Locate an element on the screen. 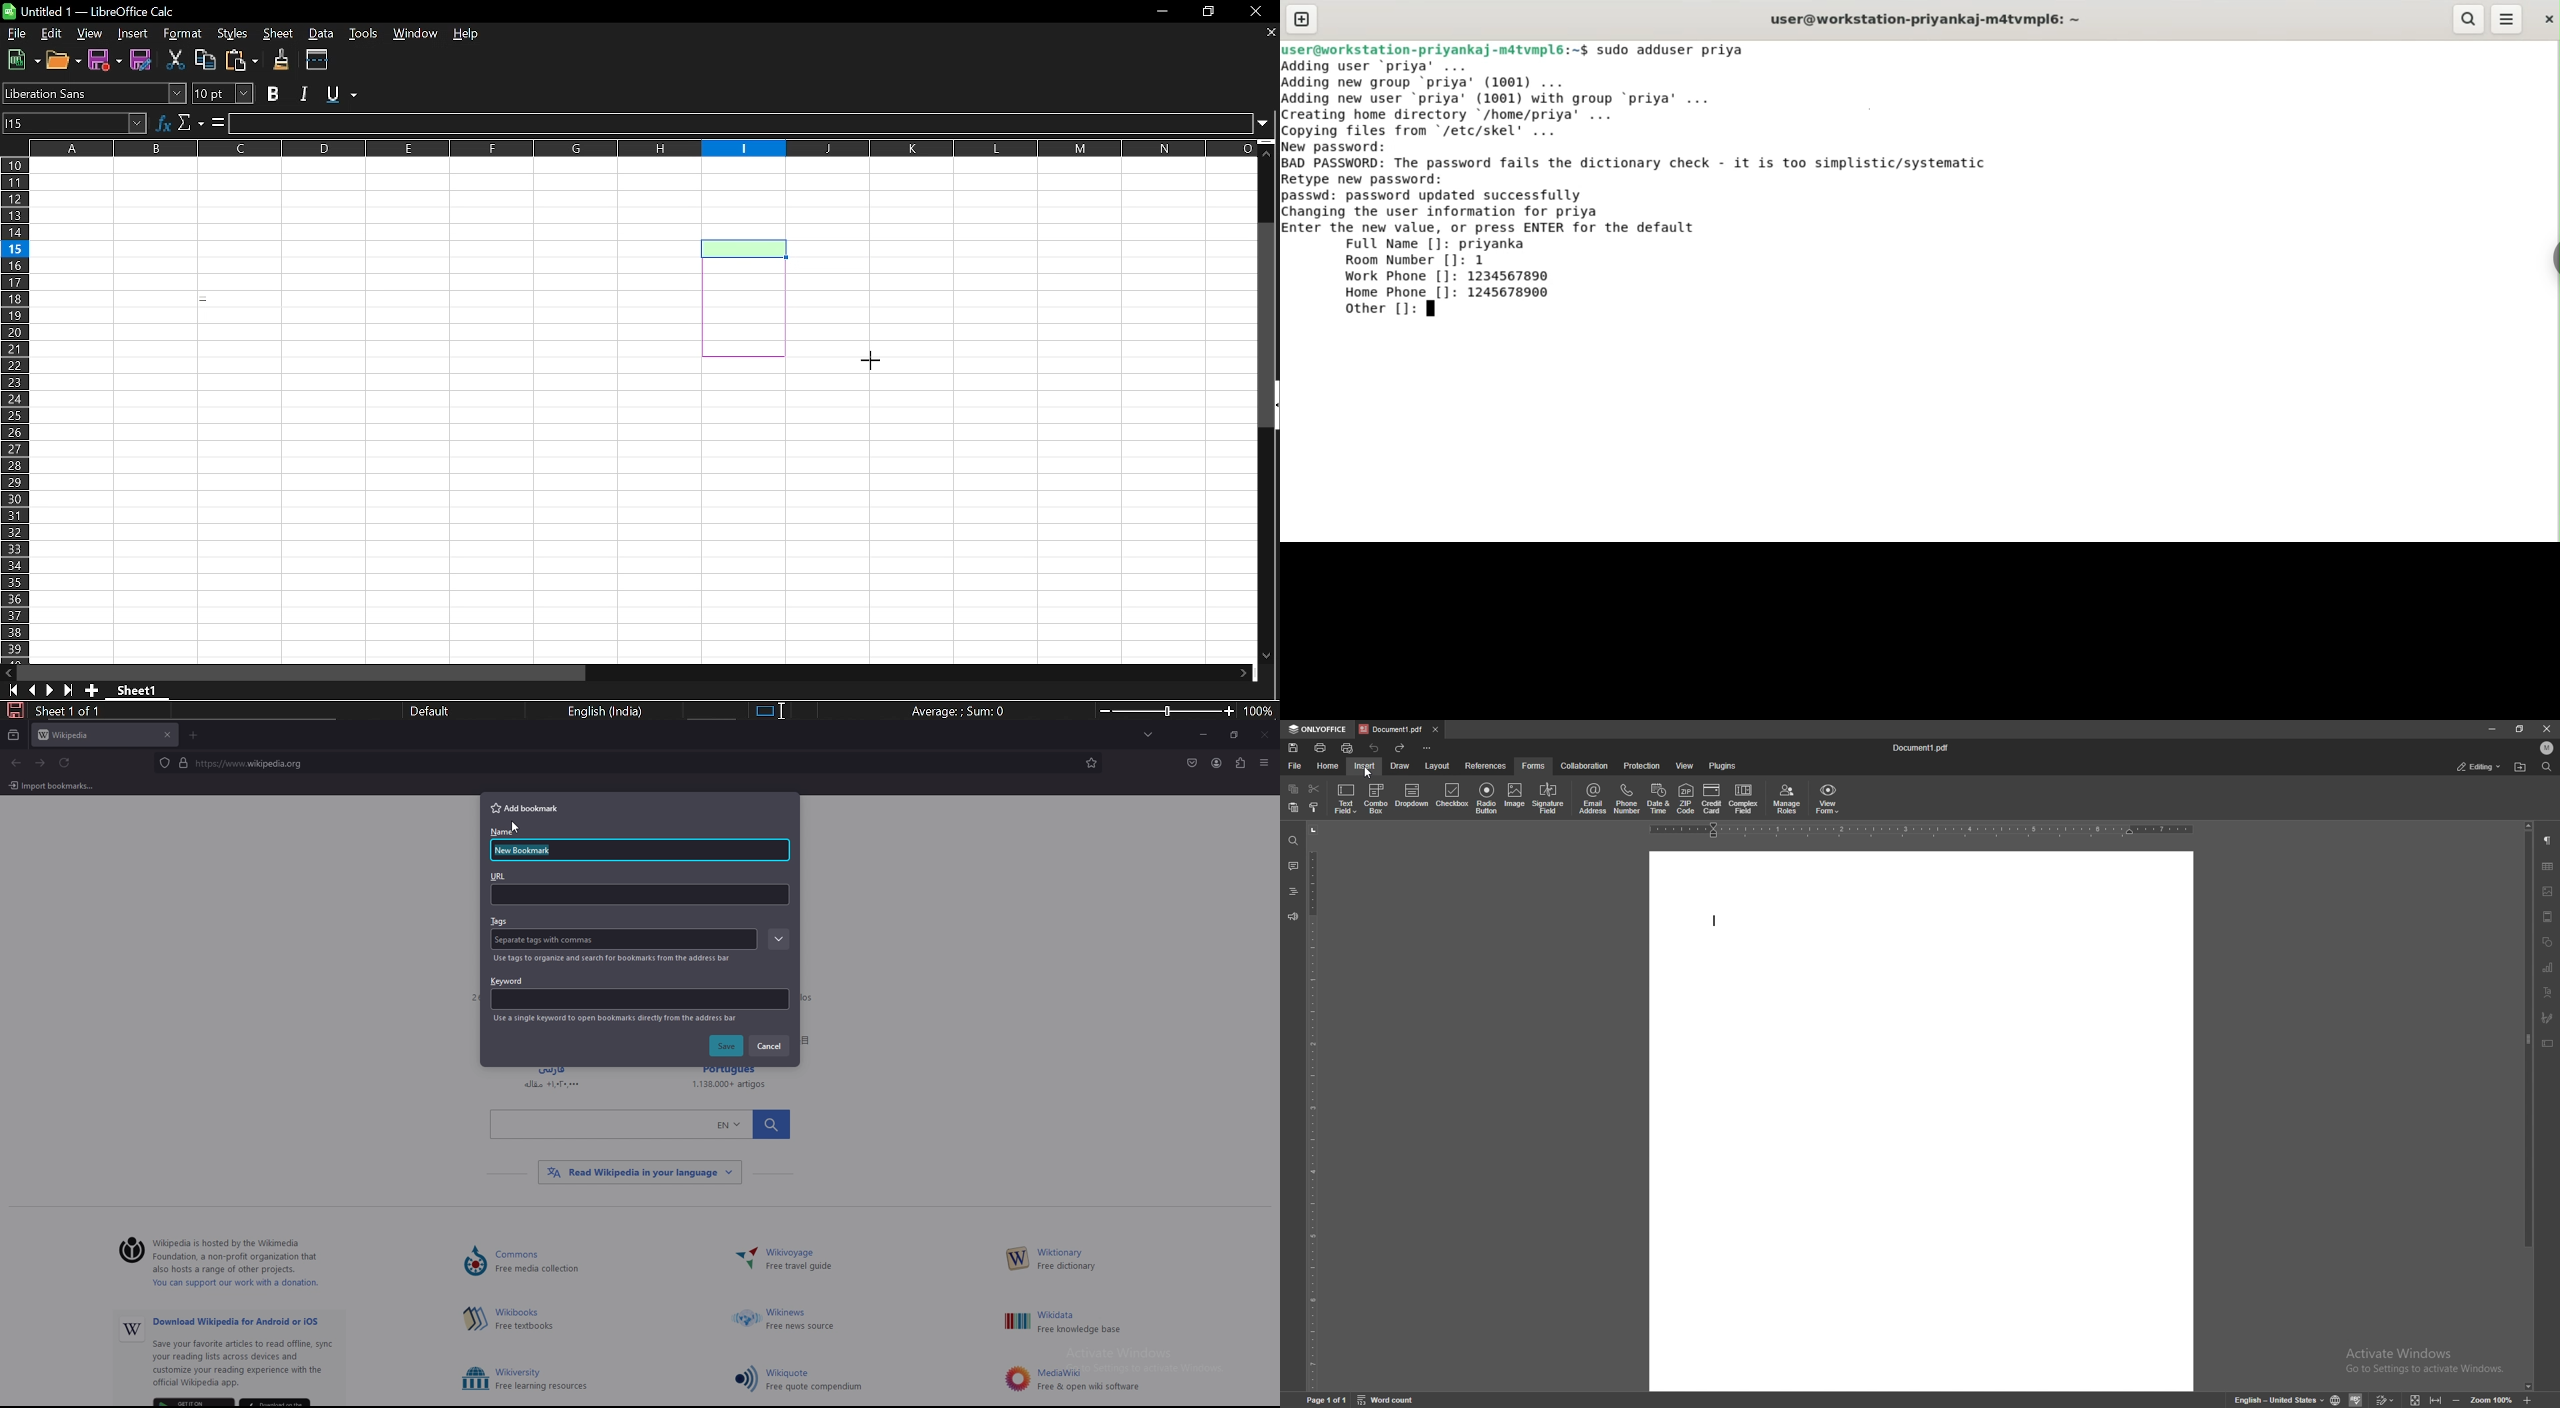 This screenshot has height=1428, width=2576. track changes is located at coordinates (2384, 1399).